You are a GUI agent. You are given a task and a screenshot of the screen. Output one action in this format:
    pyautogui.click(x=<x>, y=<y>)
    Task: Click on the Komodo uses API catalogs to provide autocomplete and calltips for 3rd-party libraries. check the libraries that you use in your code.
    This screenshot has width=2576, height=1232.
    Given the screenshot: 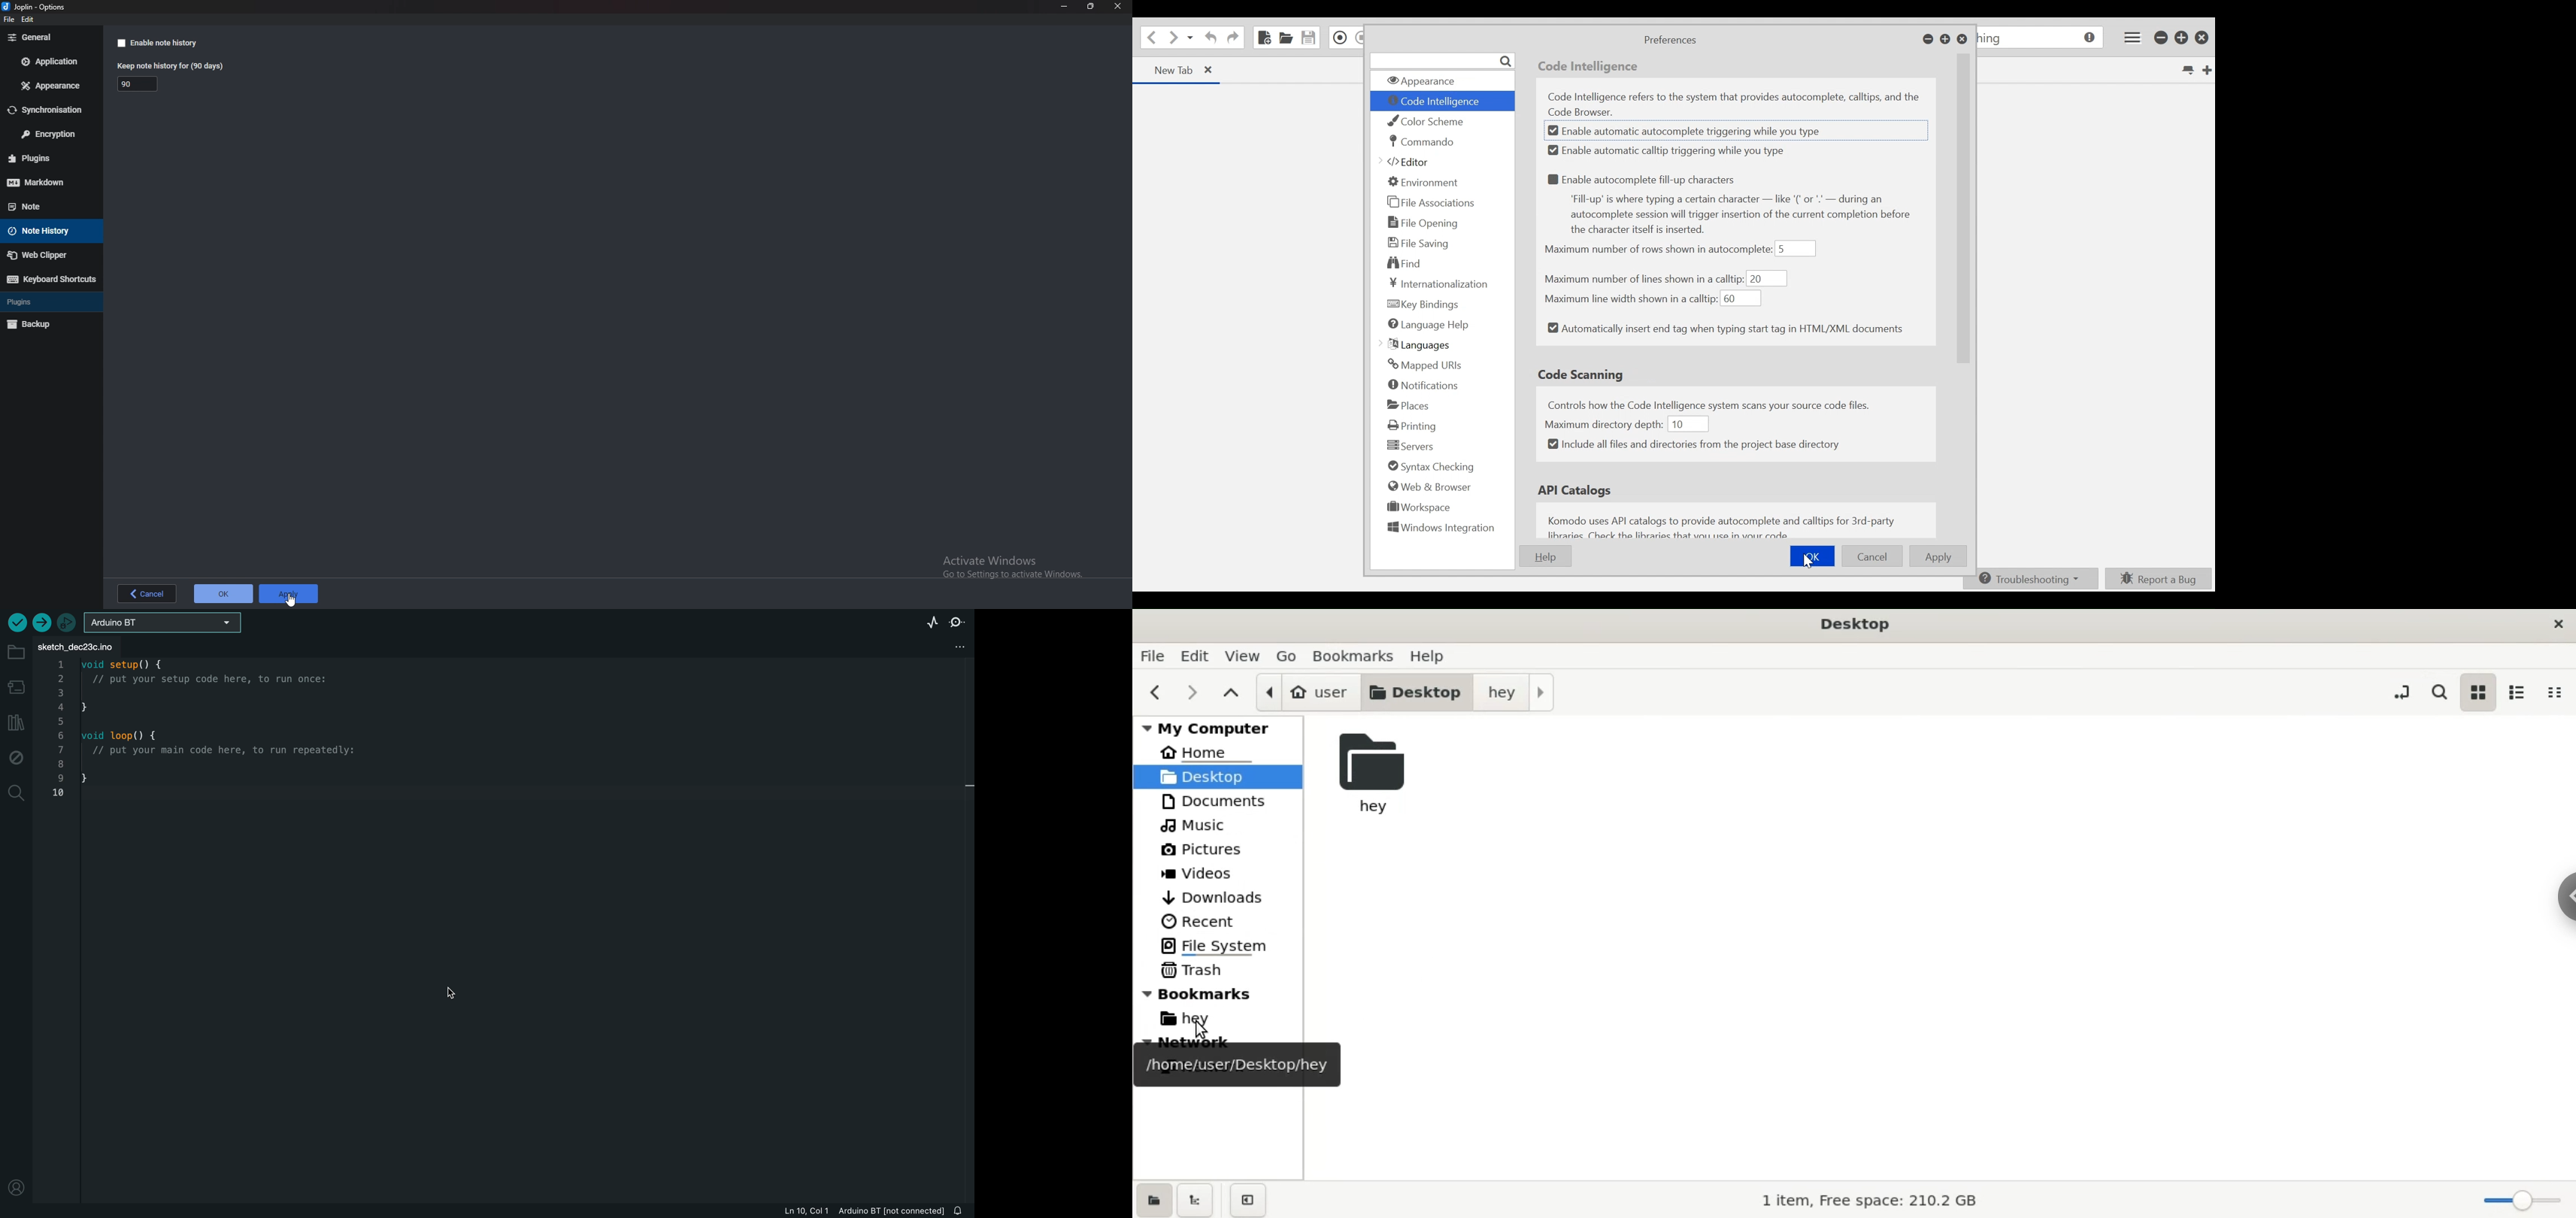 What is the action you would take?
    pyautogui.click(x=1726, y=526)
    